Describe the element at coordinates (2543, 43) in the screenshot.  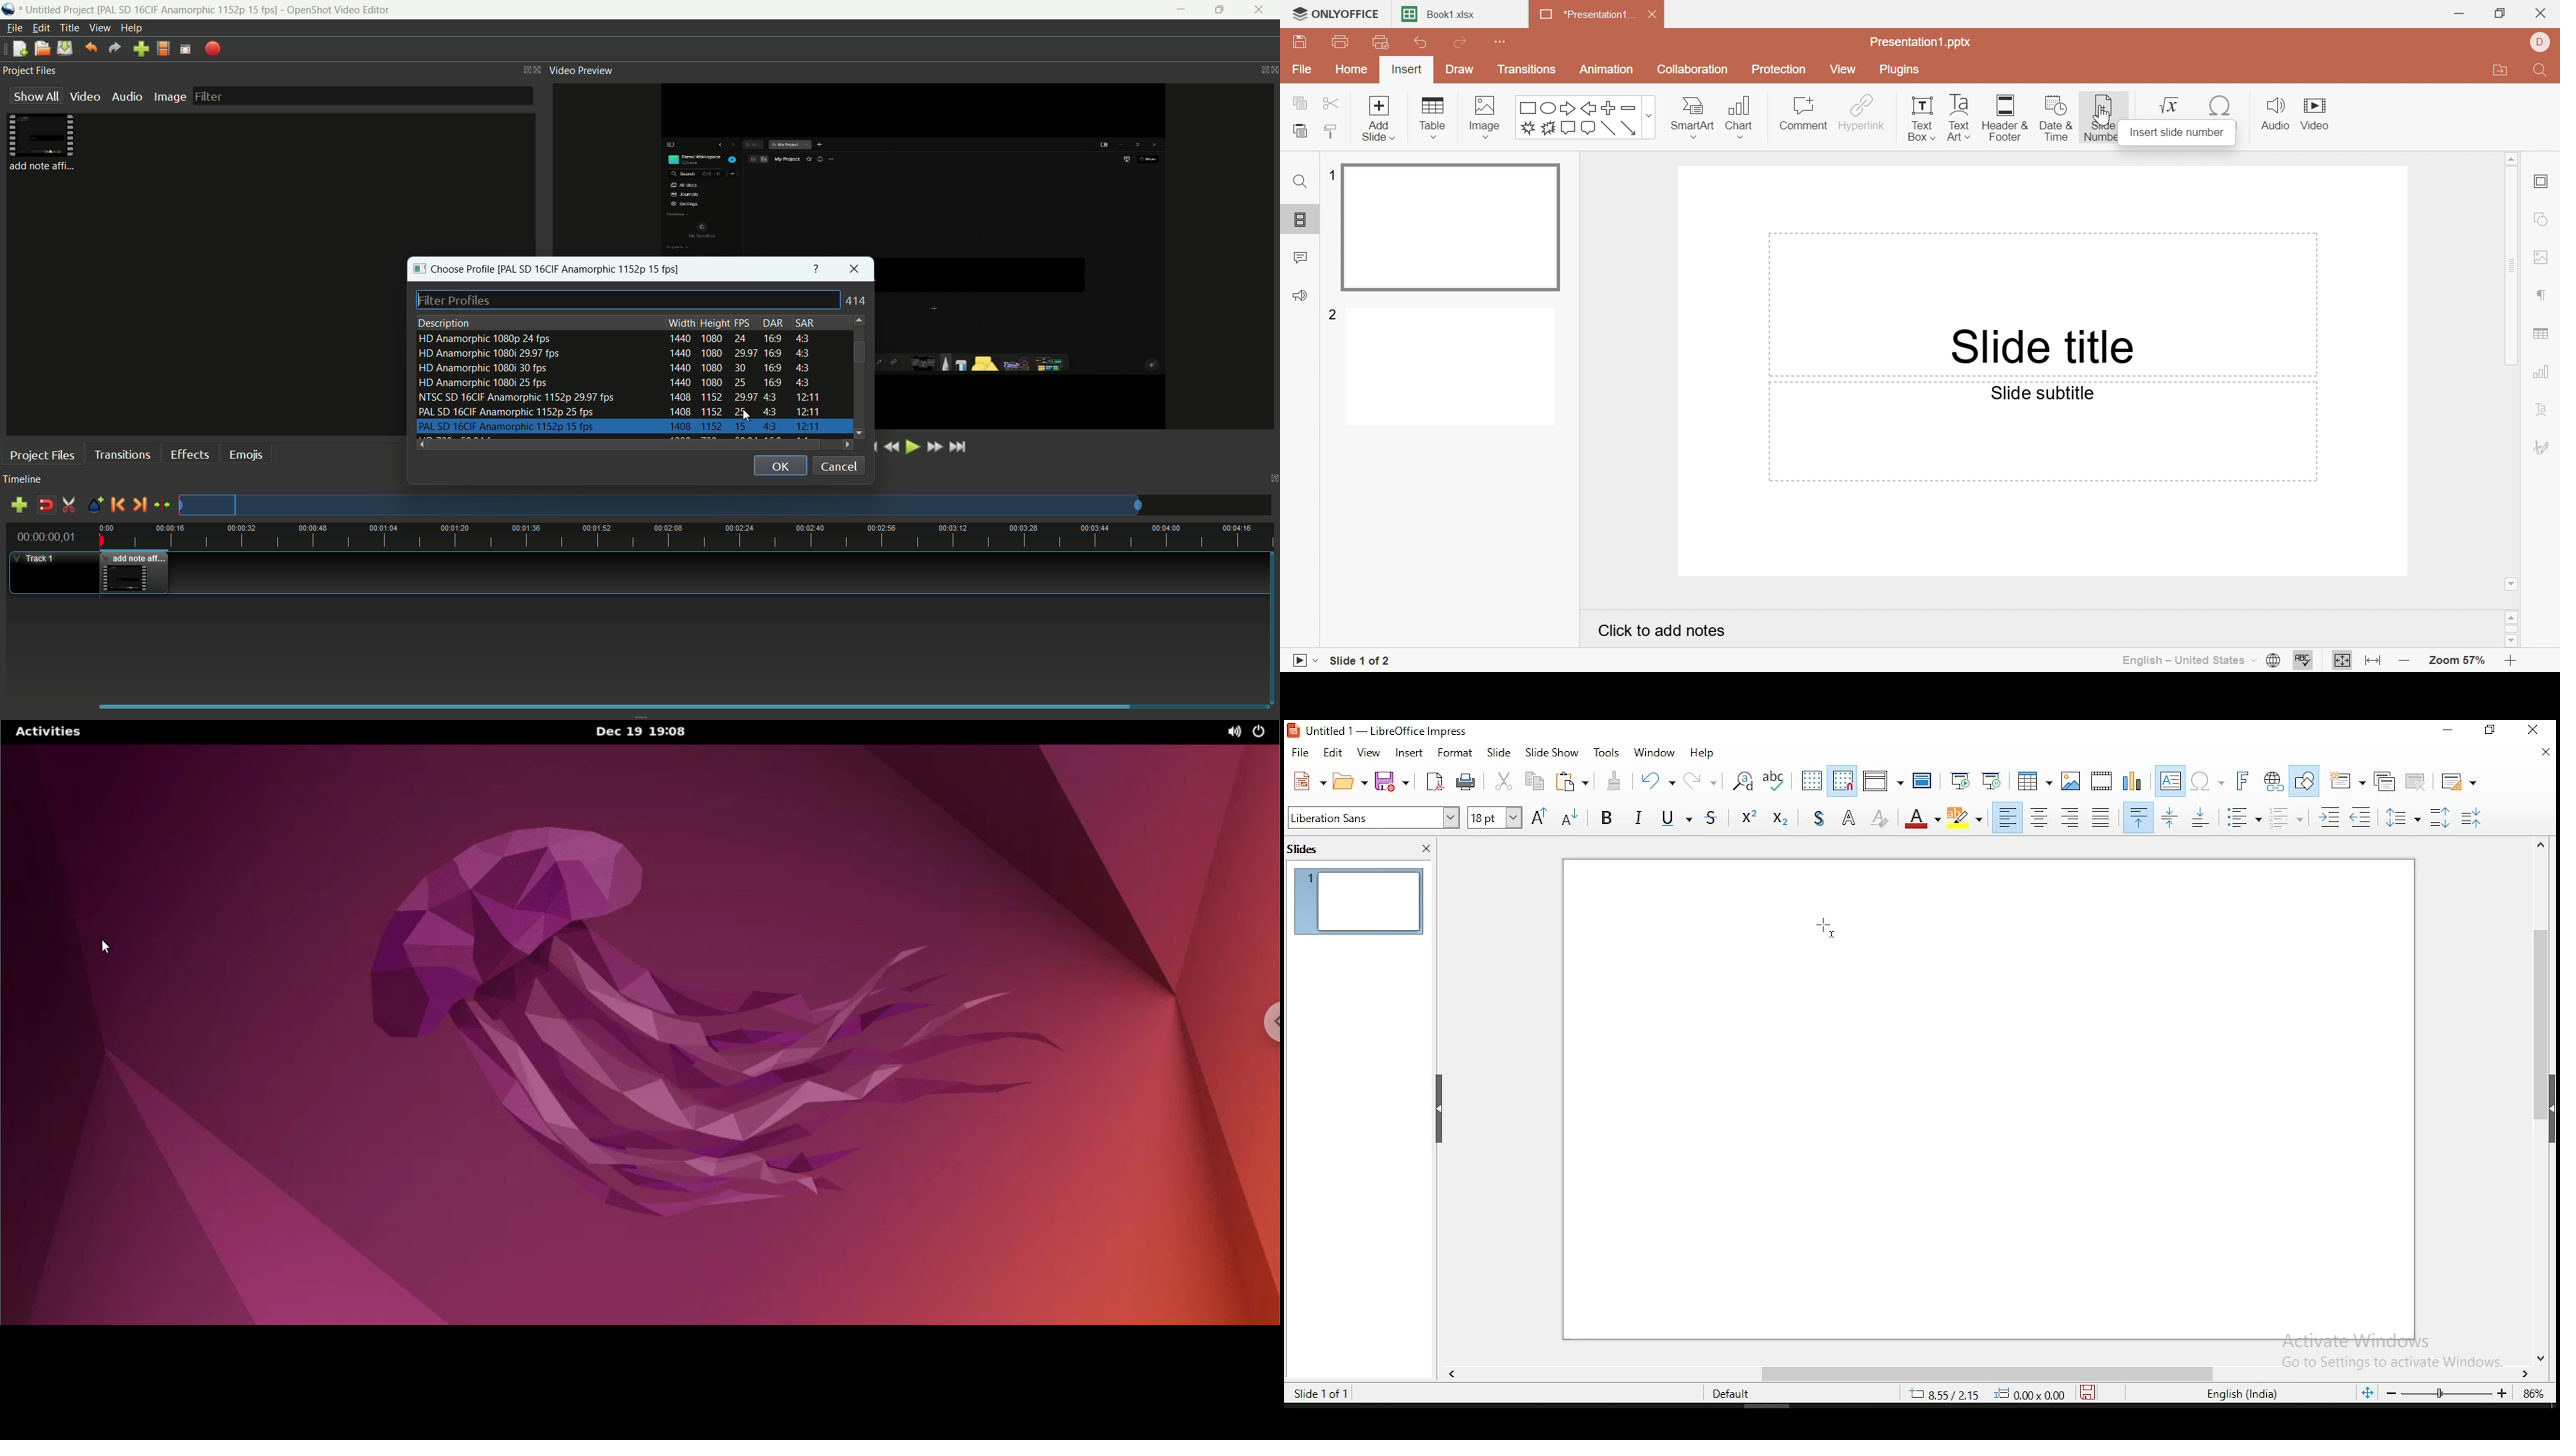
I see `DELL` at that location.